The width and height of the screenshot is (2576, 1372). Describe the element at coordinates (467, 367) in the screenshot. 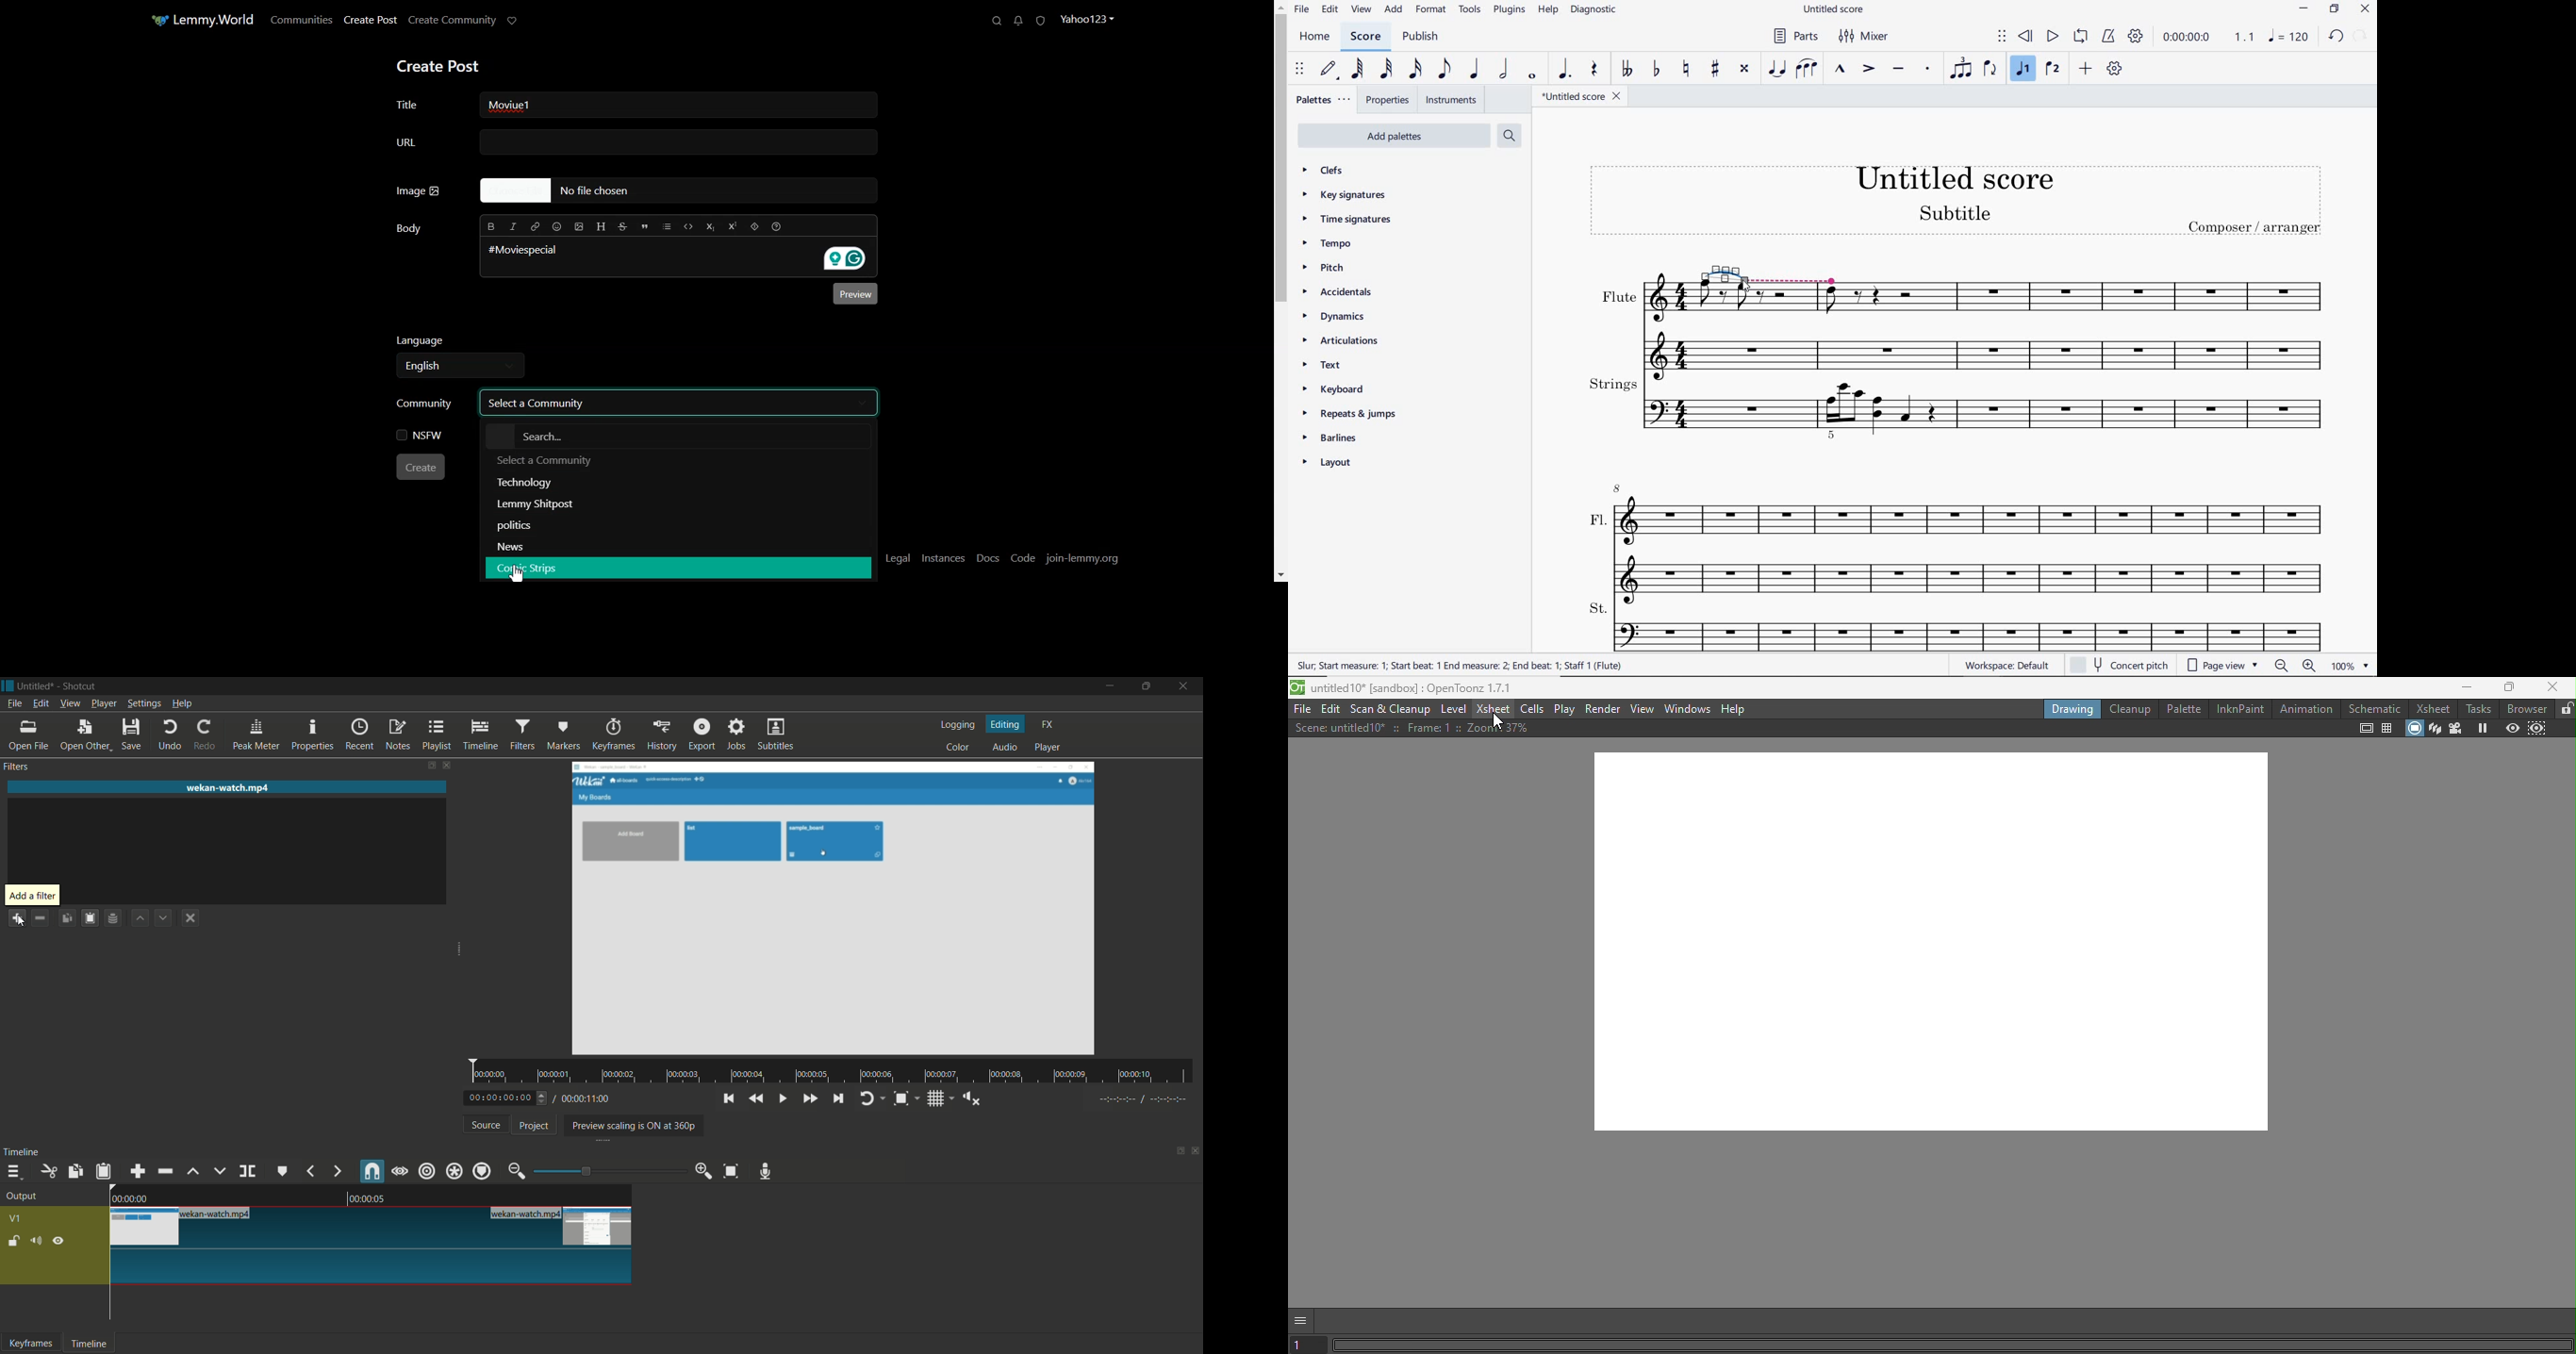

I see `Select language` at that location.